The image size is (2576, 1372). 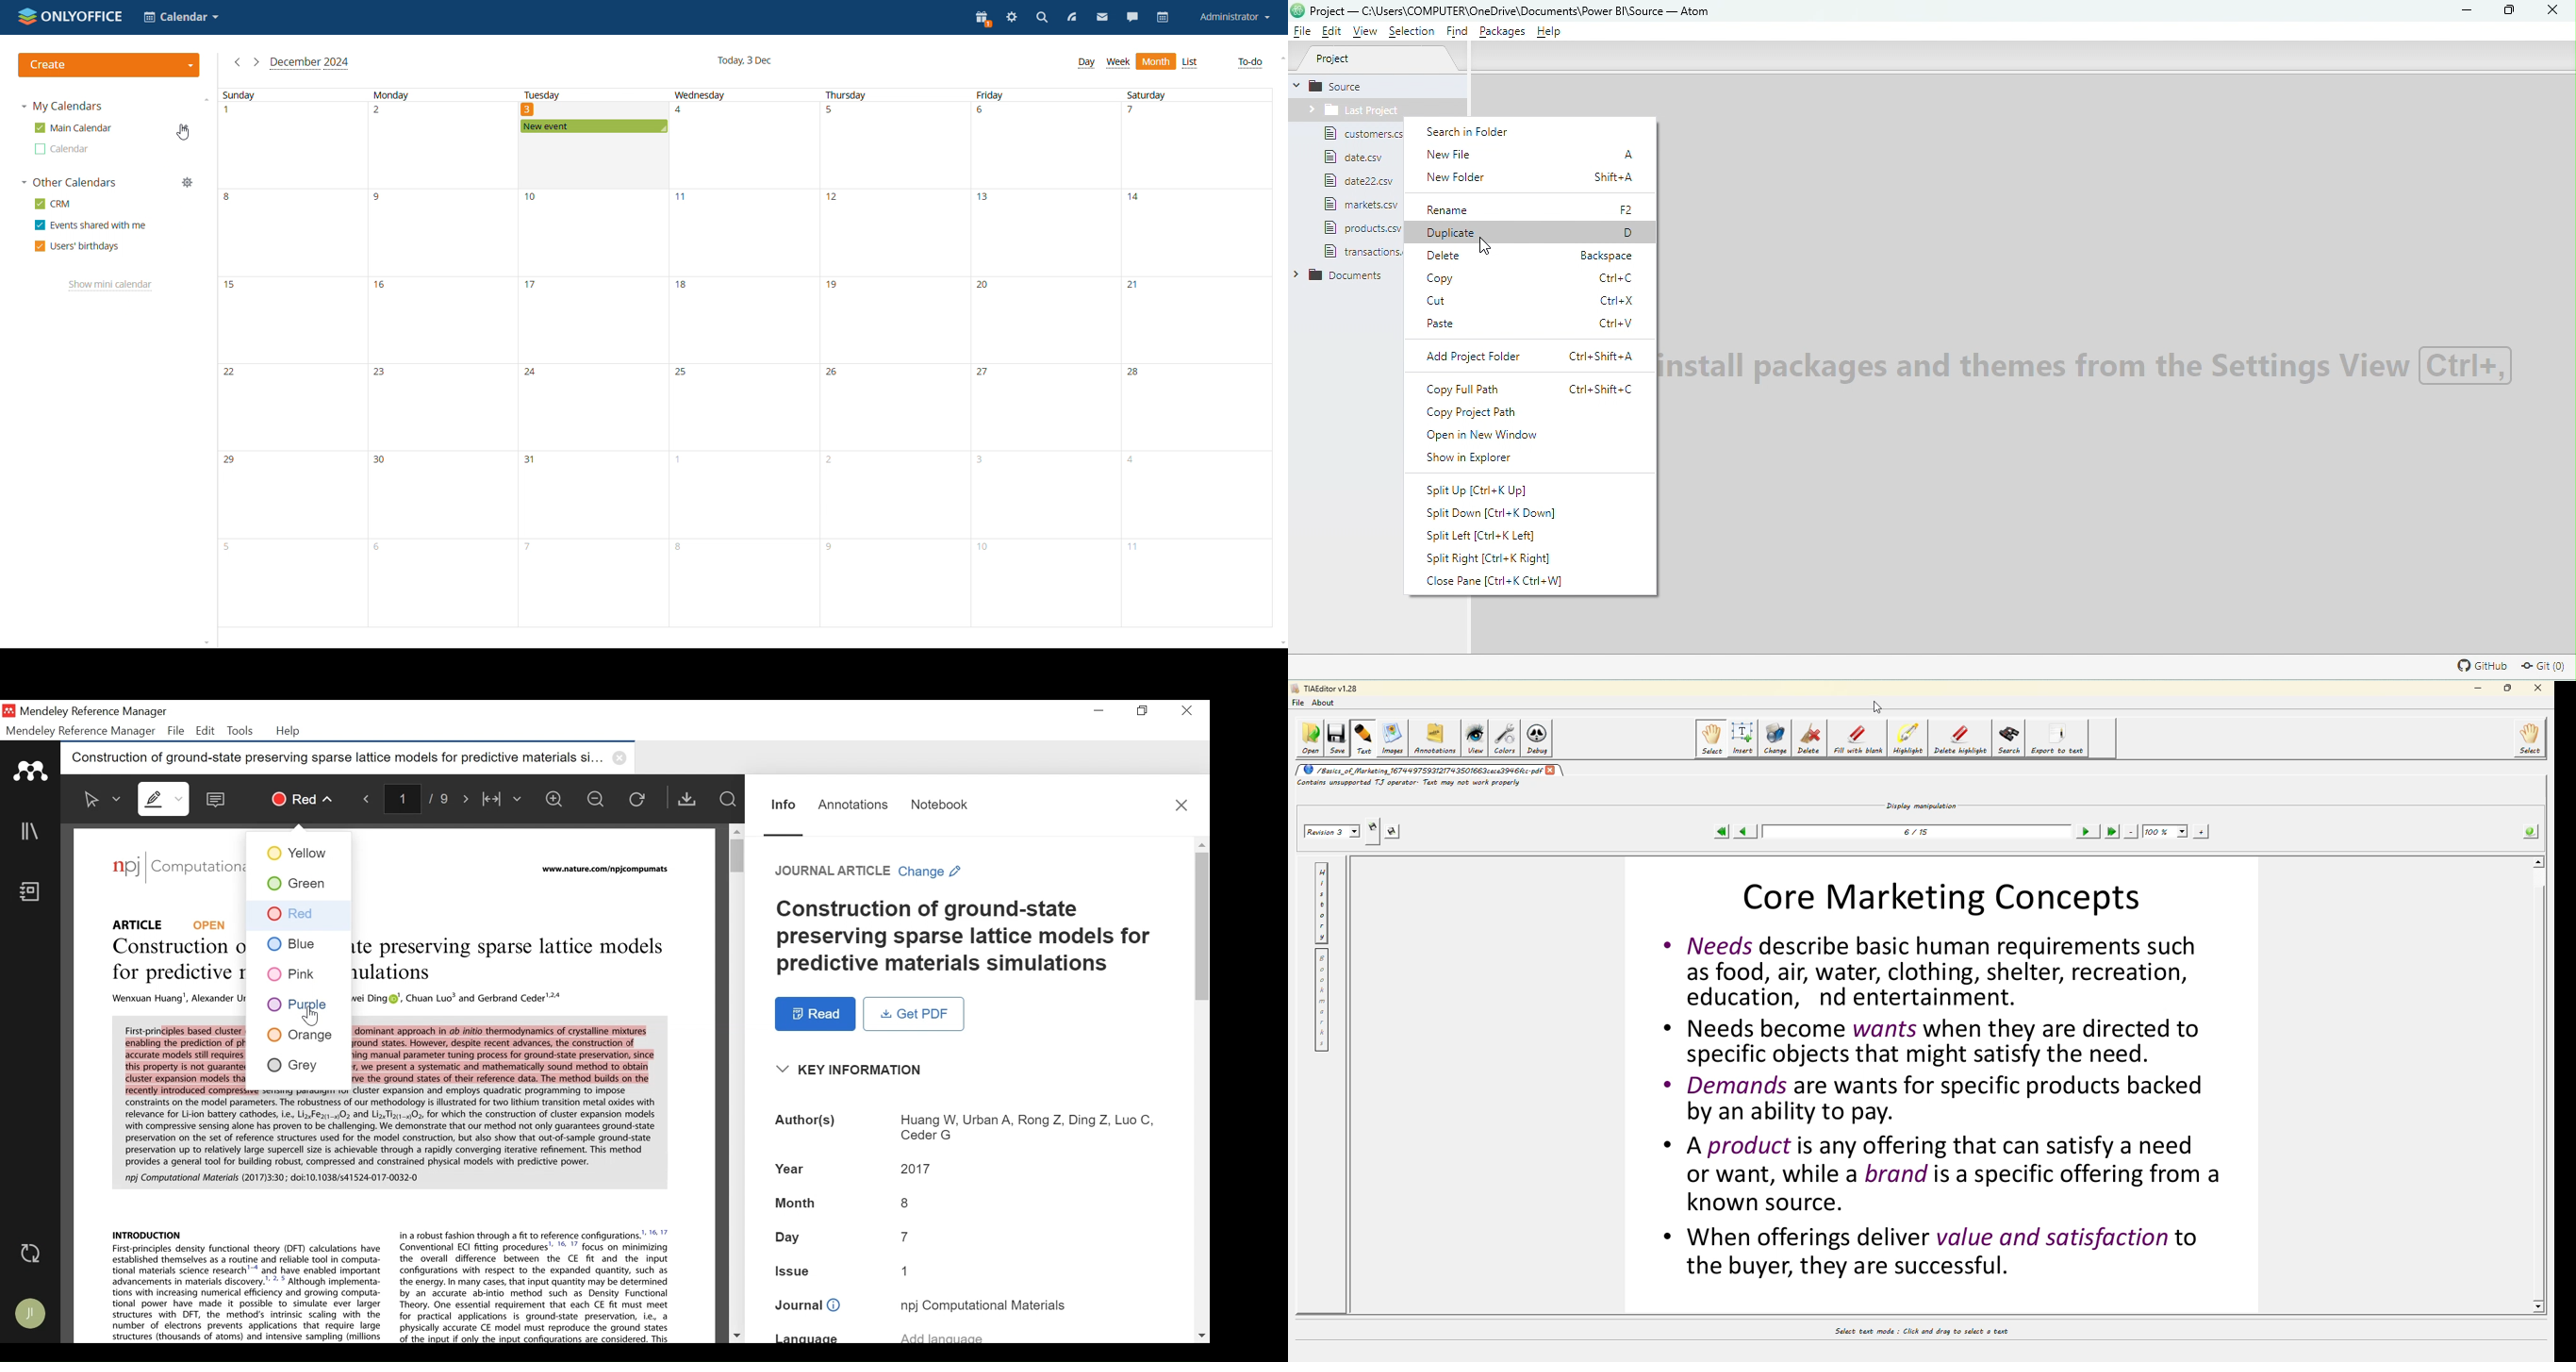 What do you see at coordinates (1194, 145) in the screenshot?
I see `date` at bounding box center [1194, 145].